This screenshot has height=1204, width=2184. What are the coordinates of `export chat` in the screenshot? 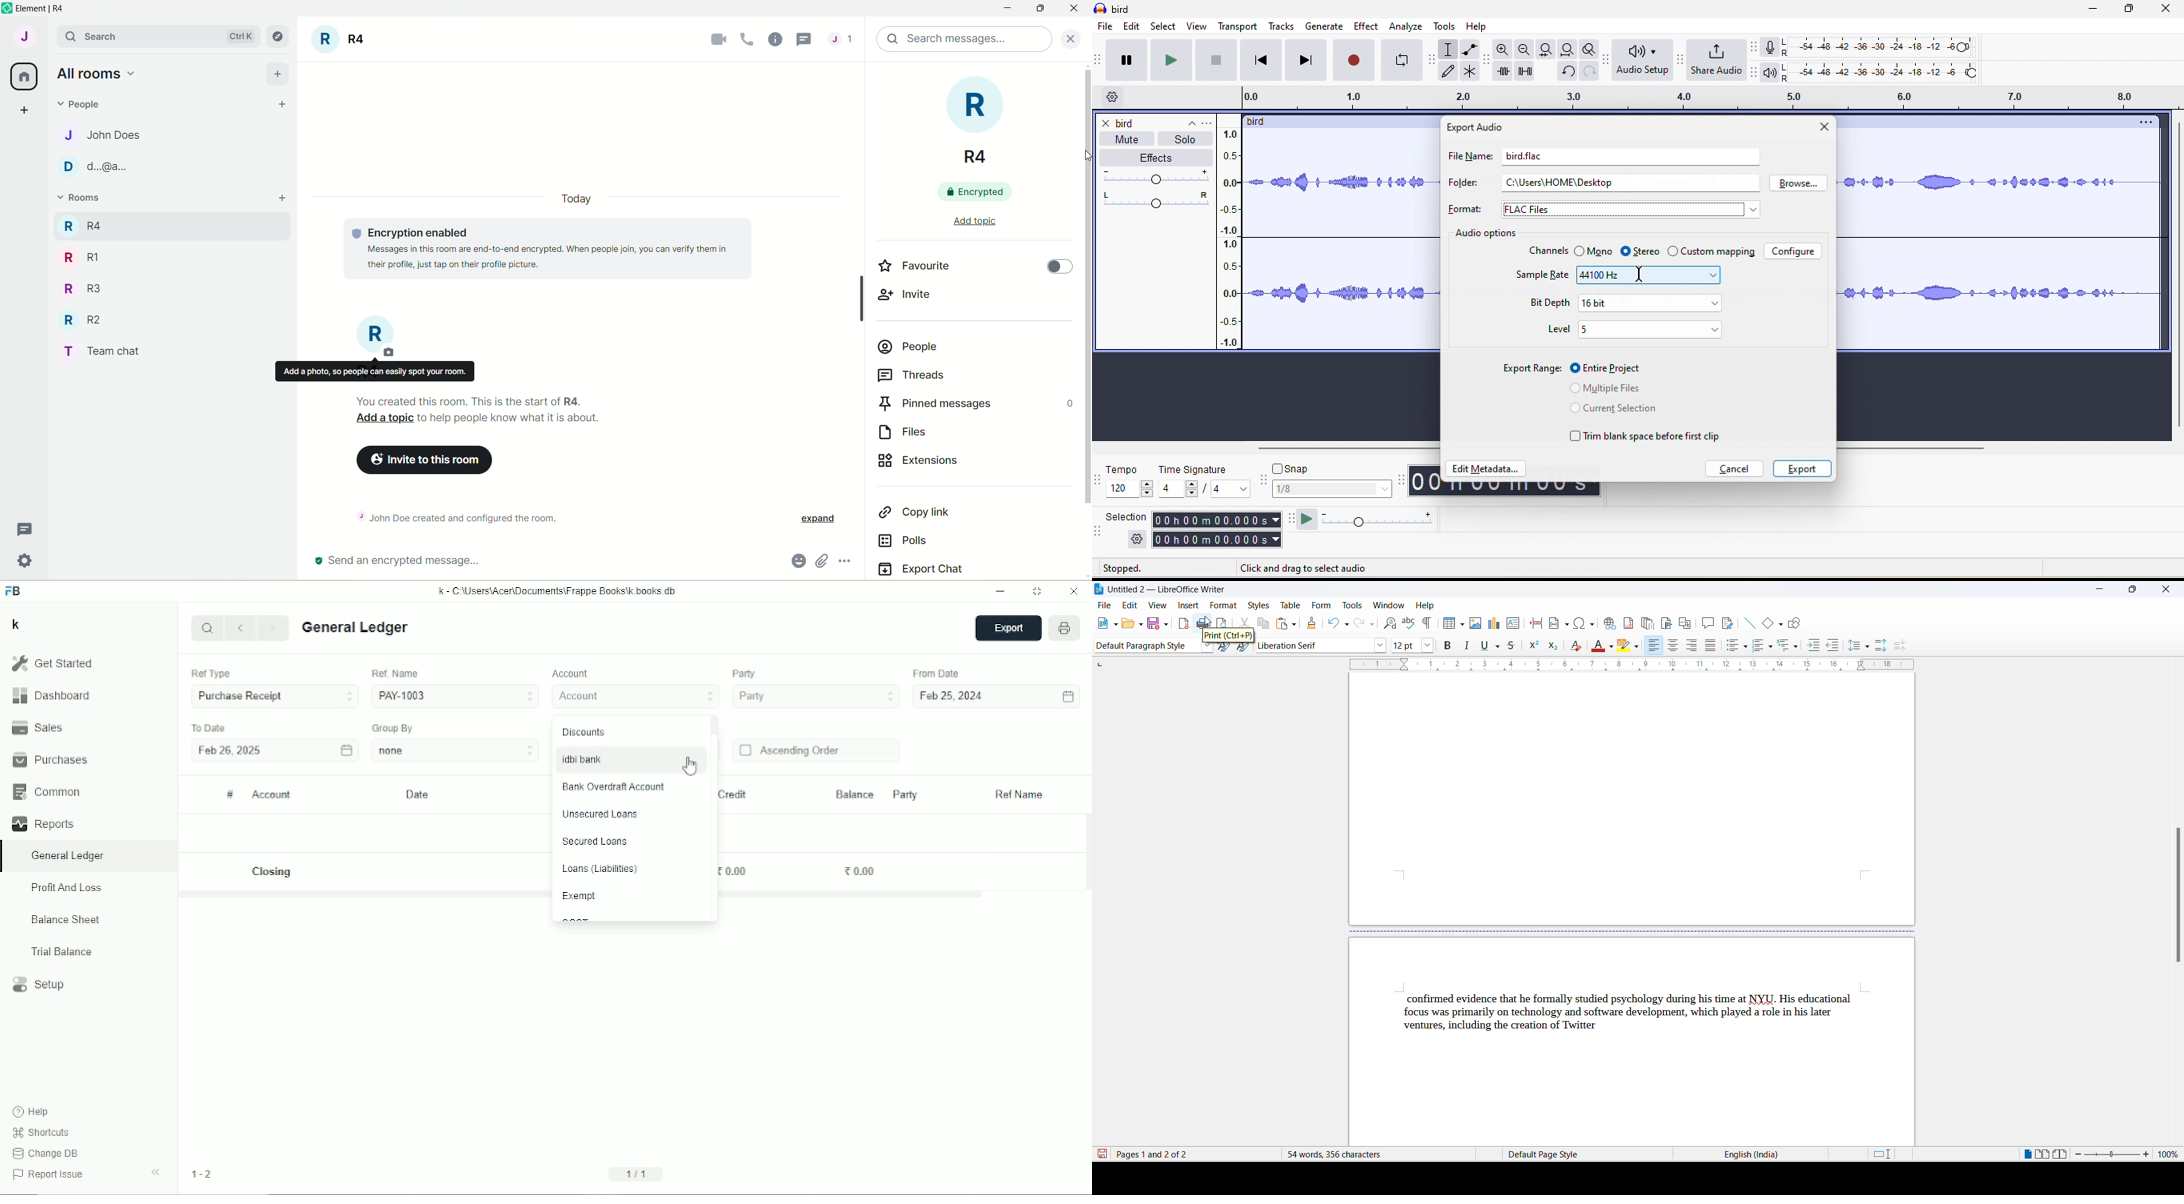 It's located at (921, 568).